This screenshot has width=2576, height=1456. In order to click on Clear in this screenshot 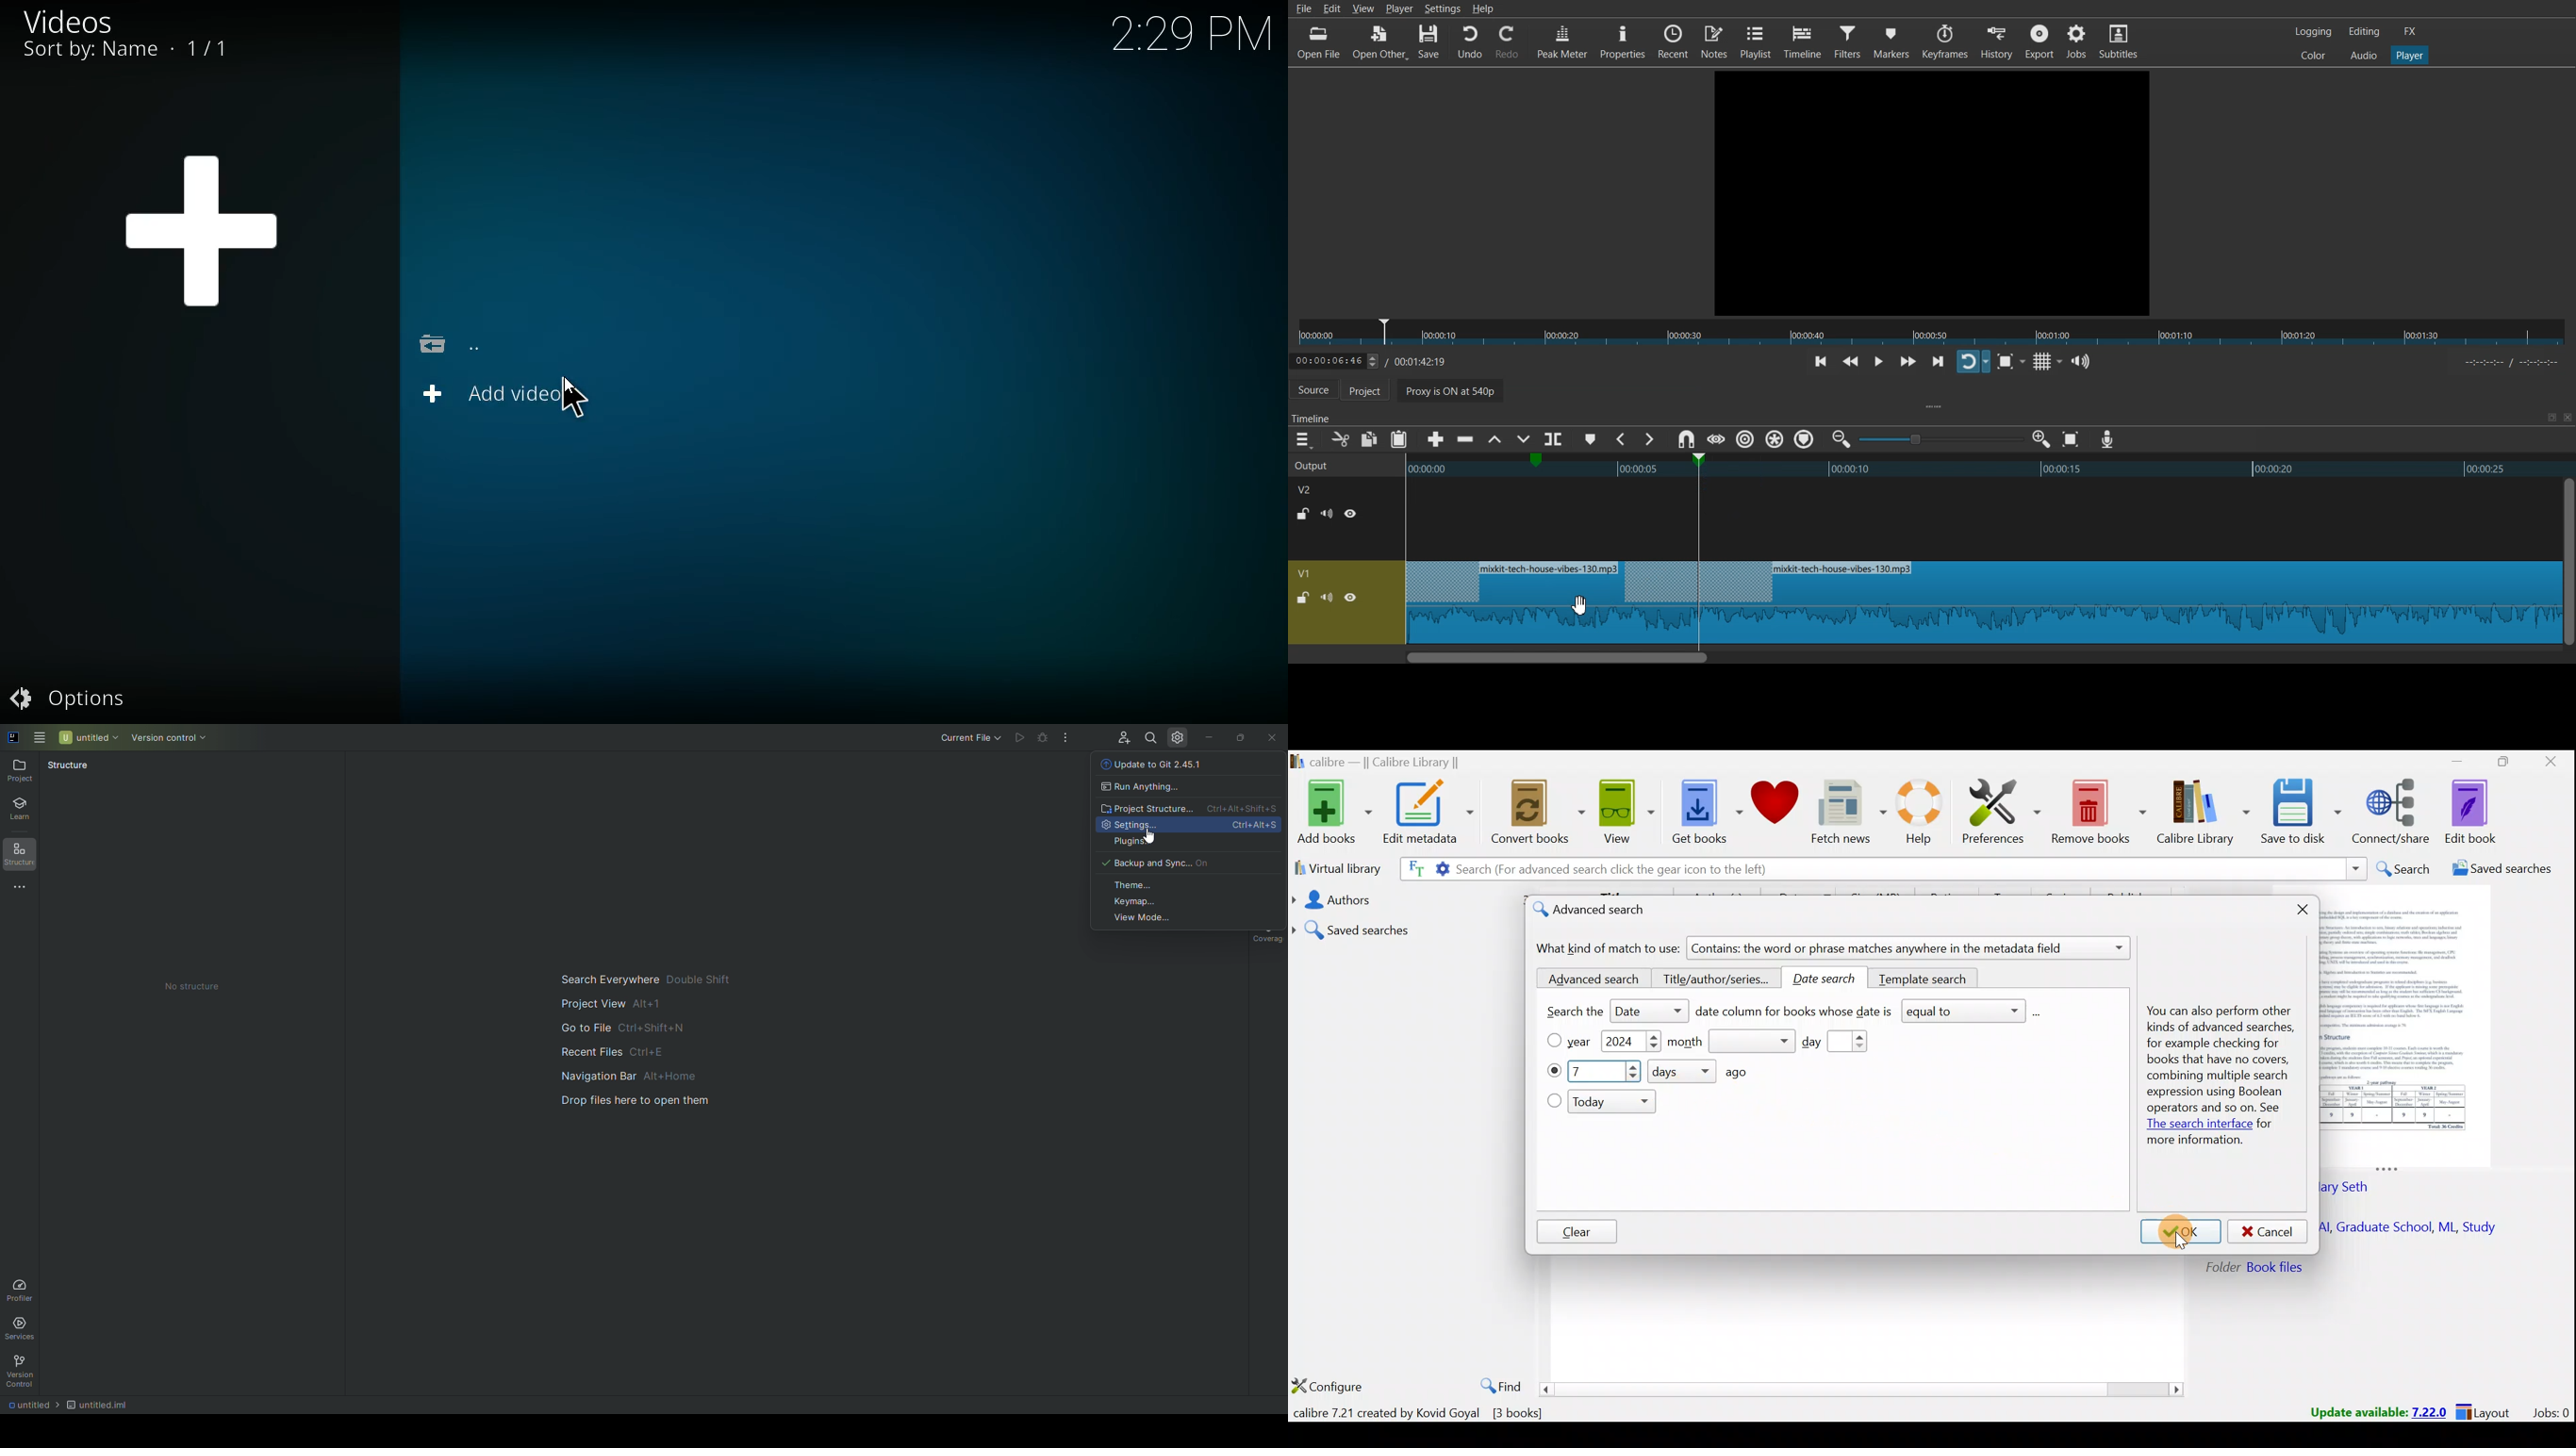, I will do `click(1577, 1233)`.